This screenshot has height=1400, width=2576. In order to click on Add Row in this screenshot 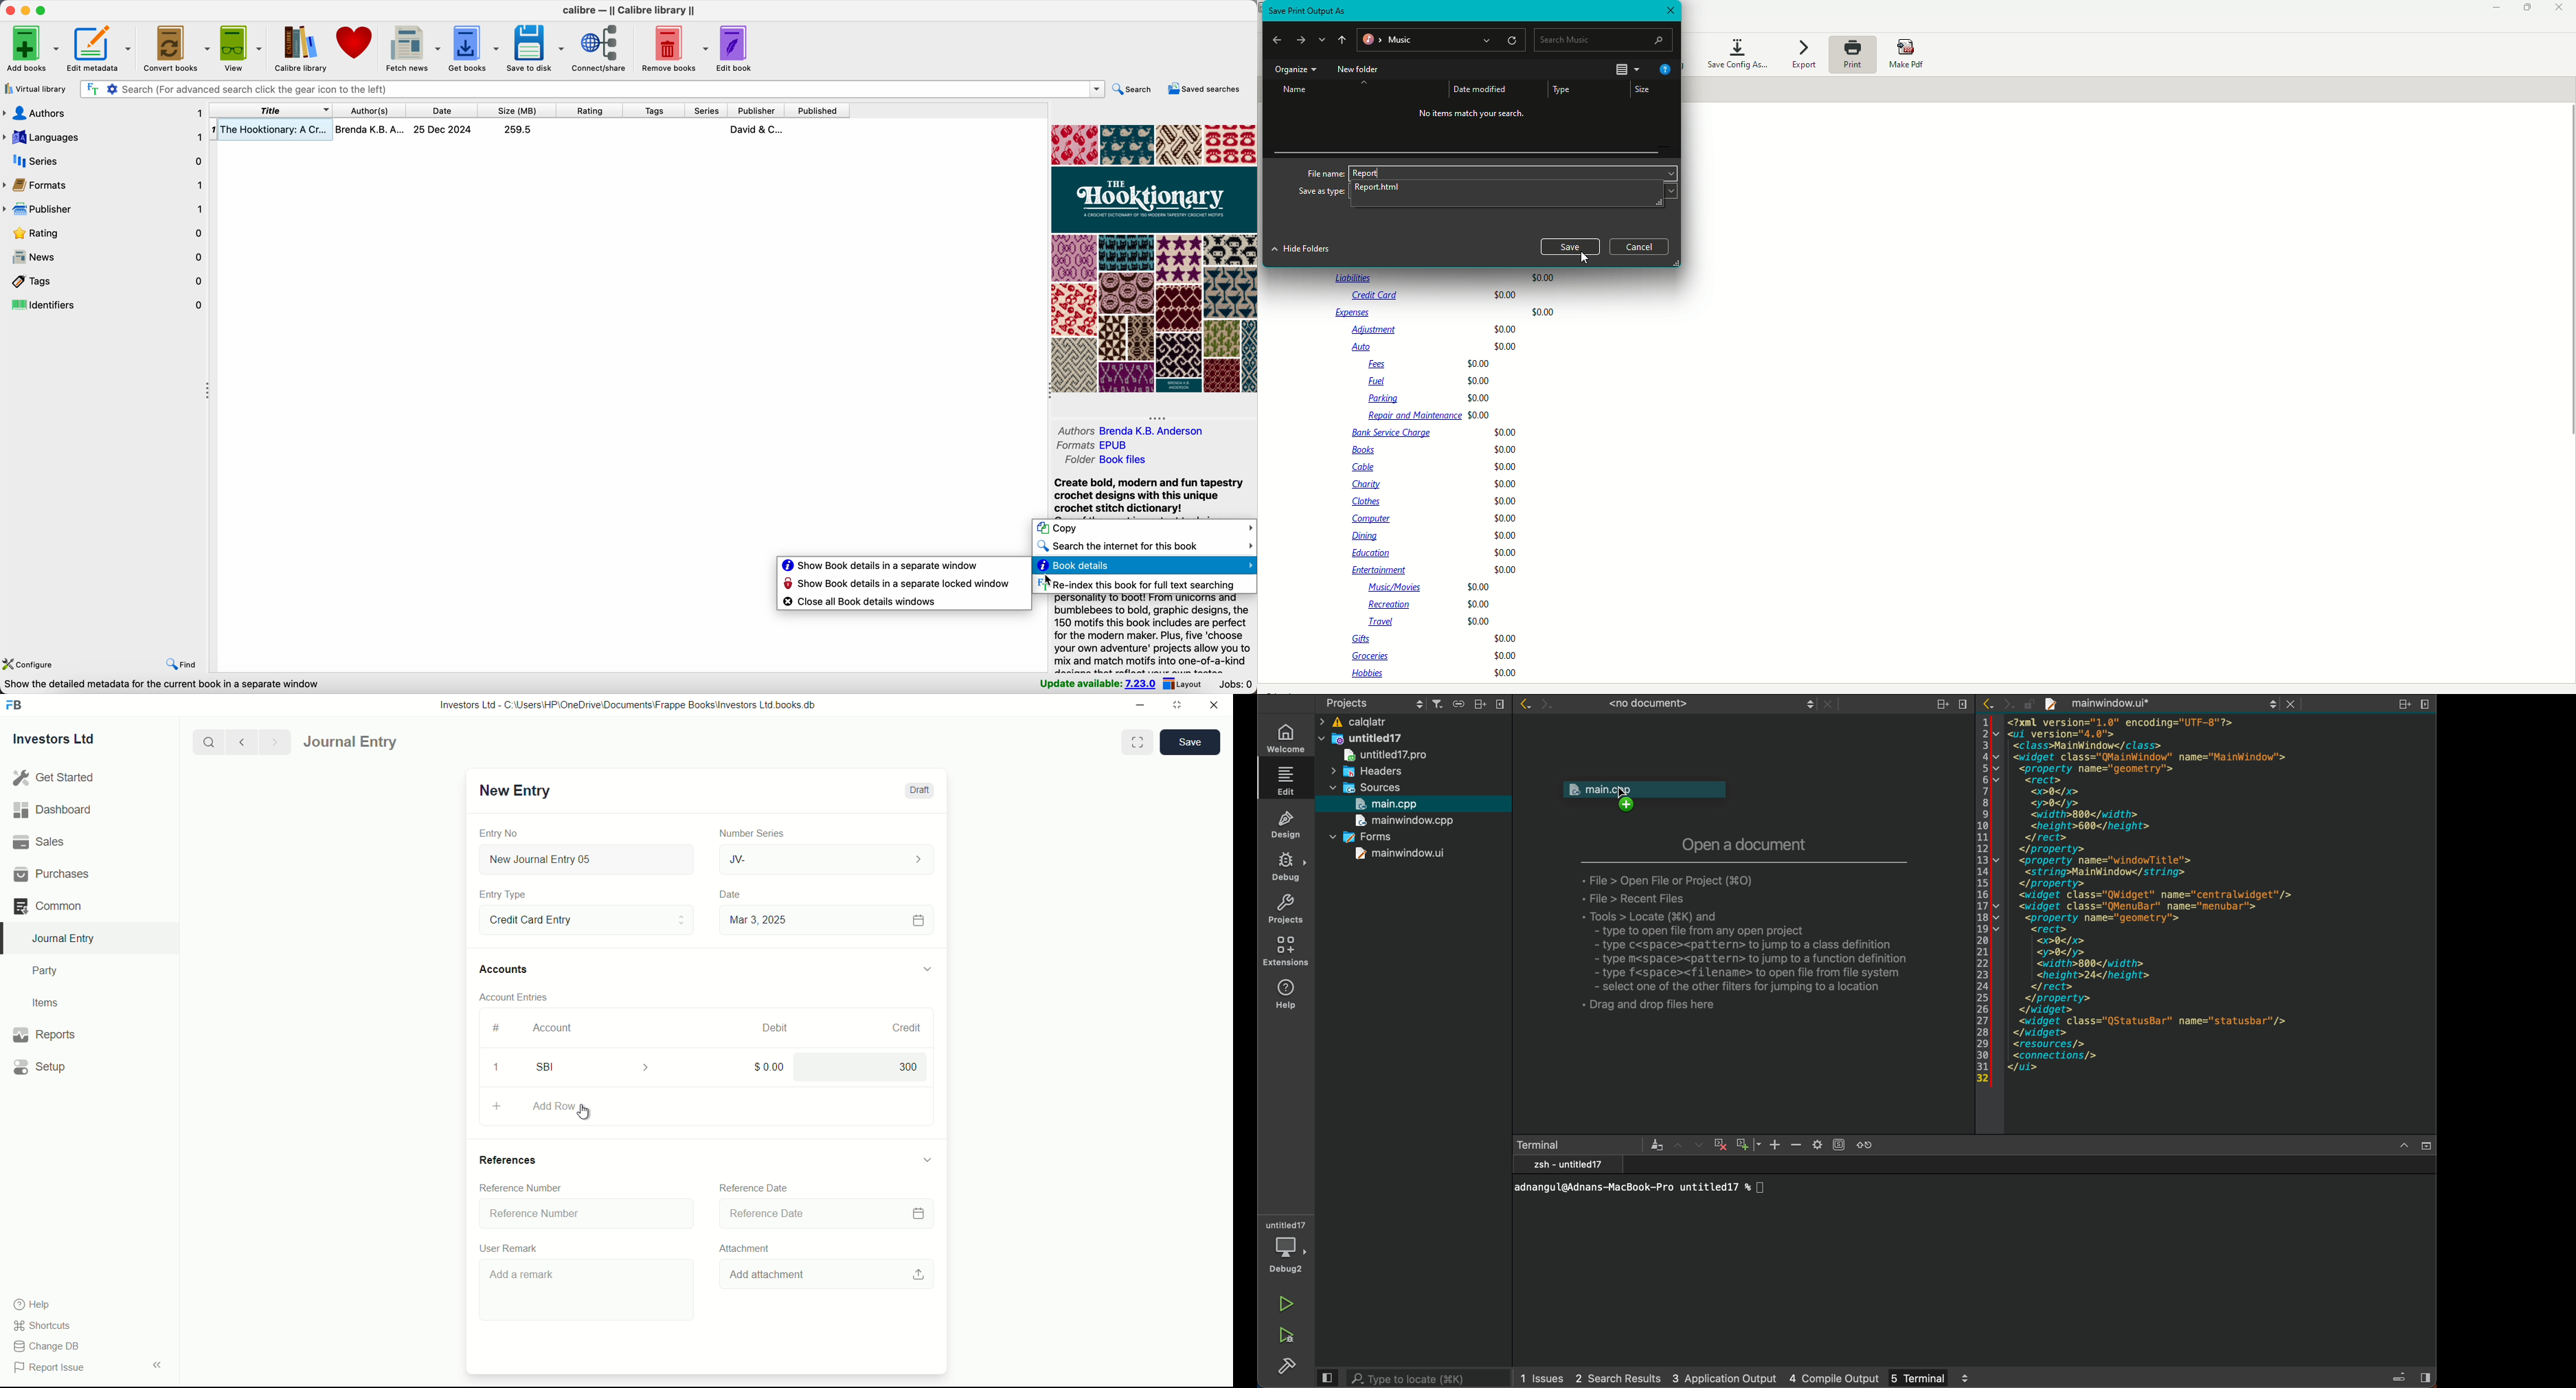, I will do `click(707, 1108)`.